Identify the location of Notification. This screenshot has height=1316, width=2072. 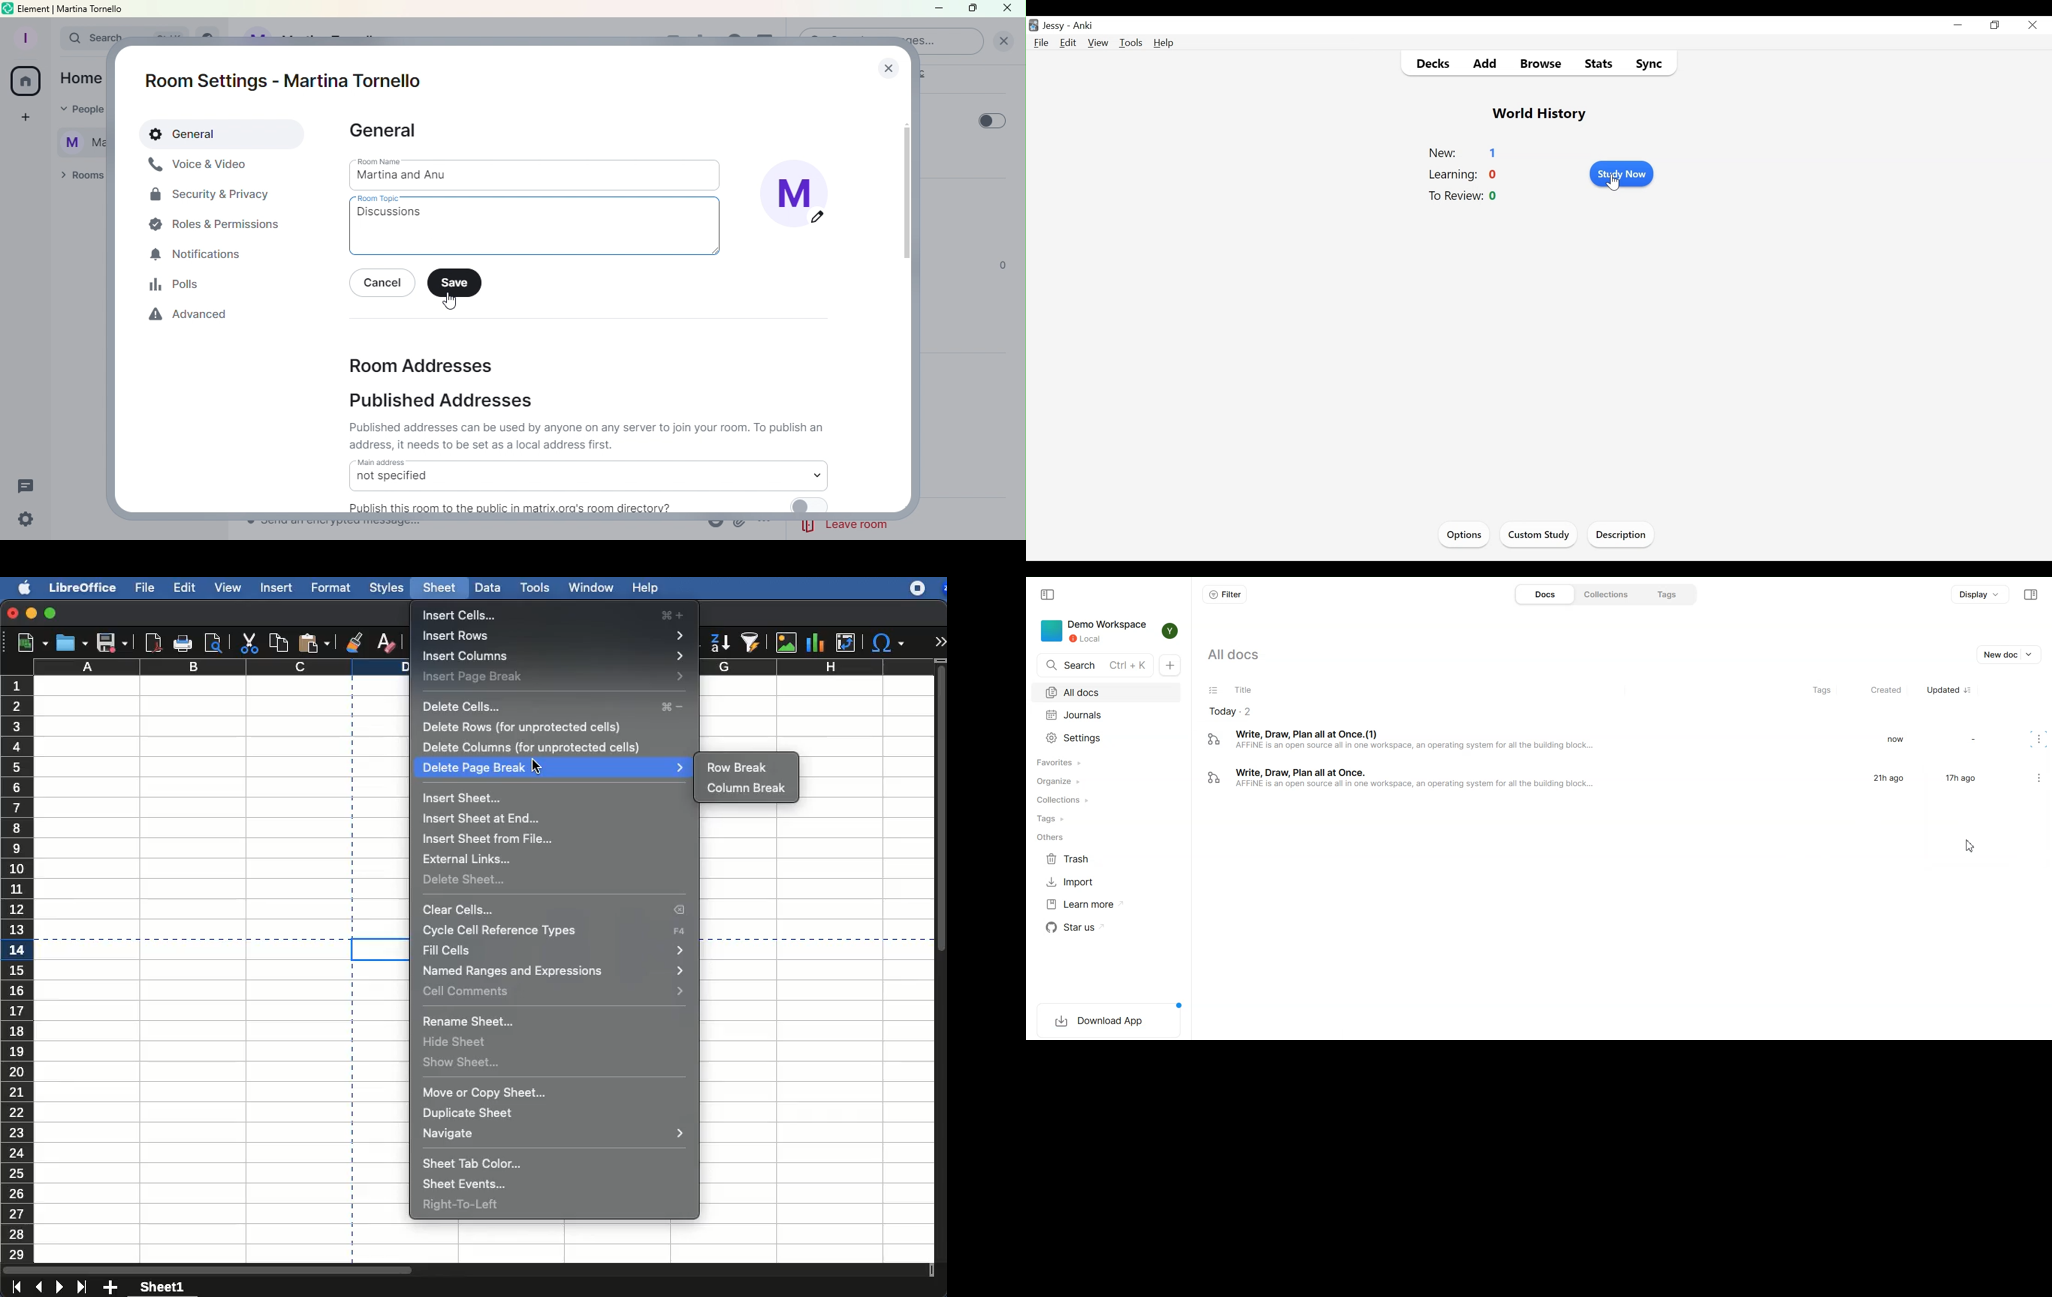
(198, 256).